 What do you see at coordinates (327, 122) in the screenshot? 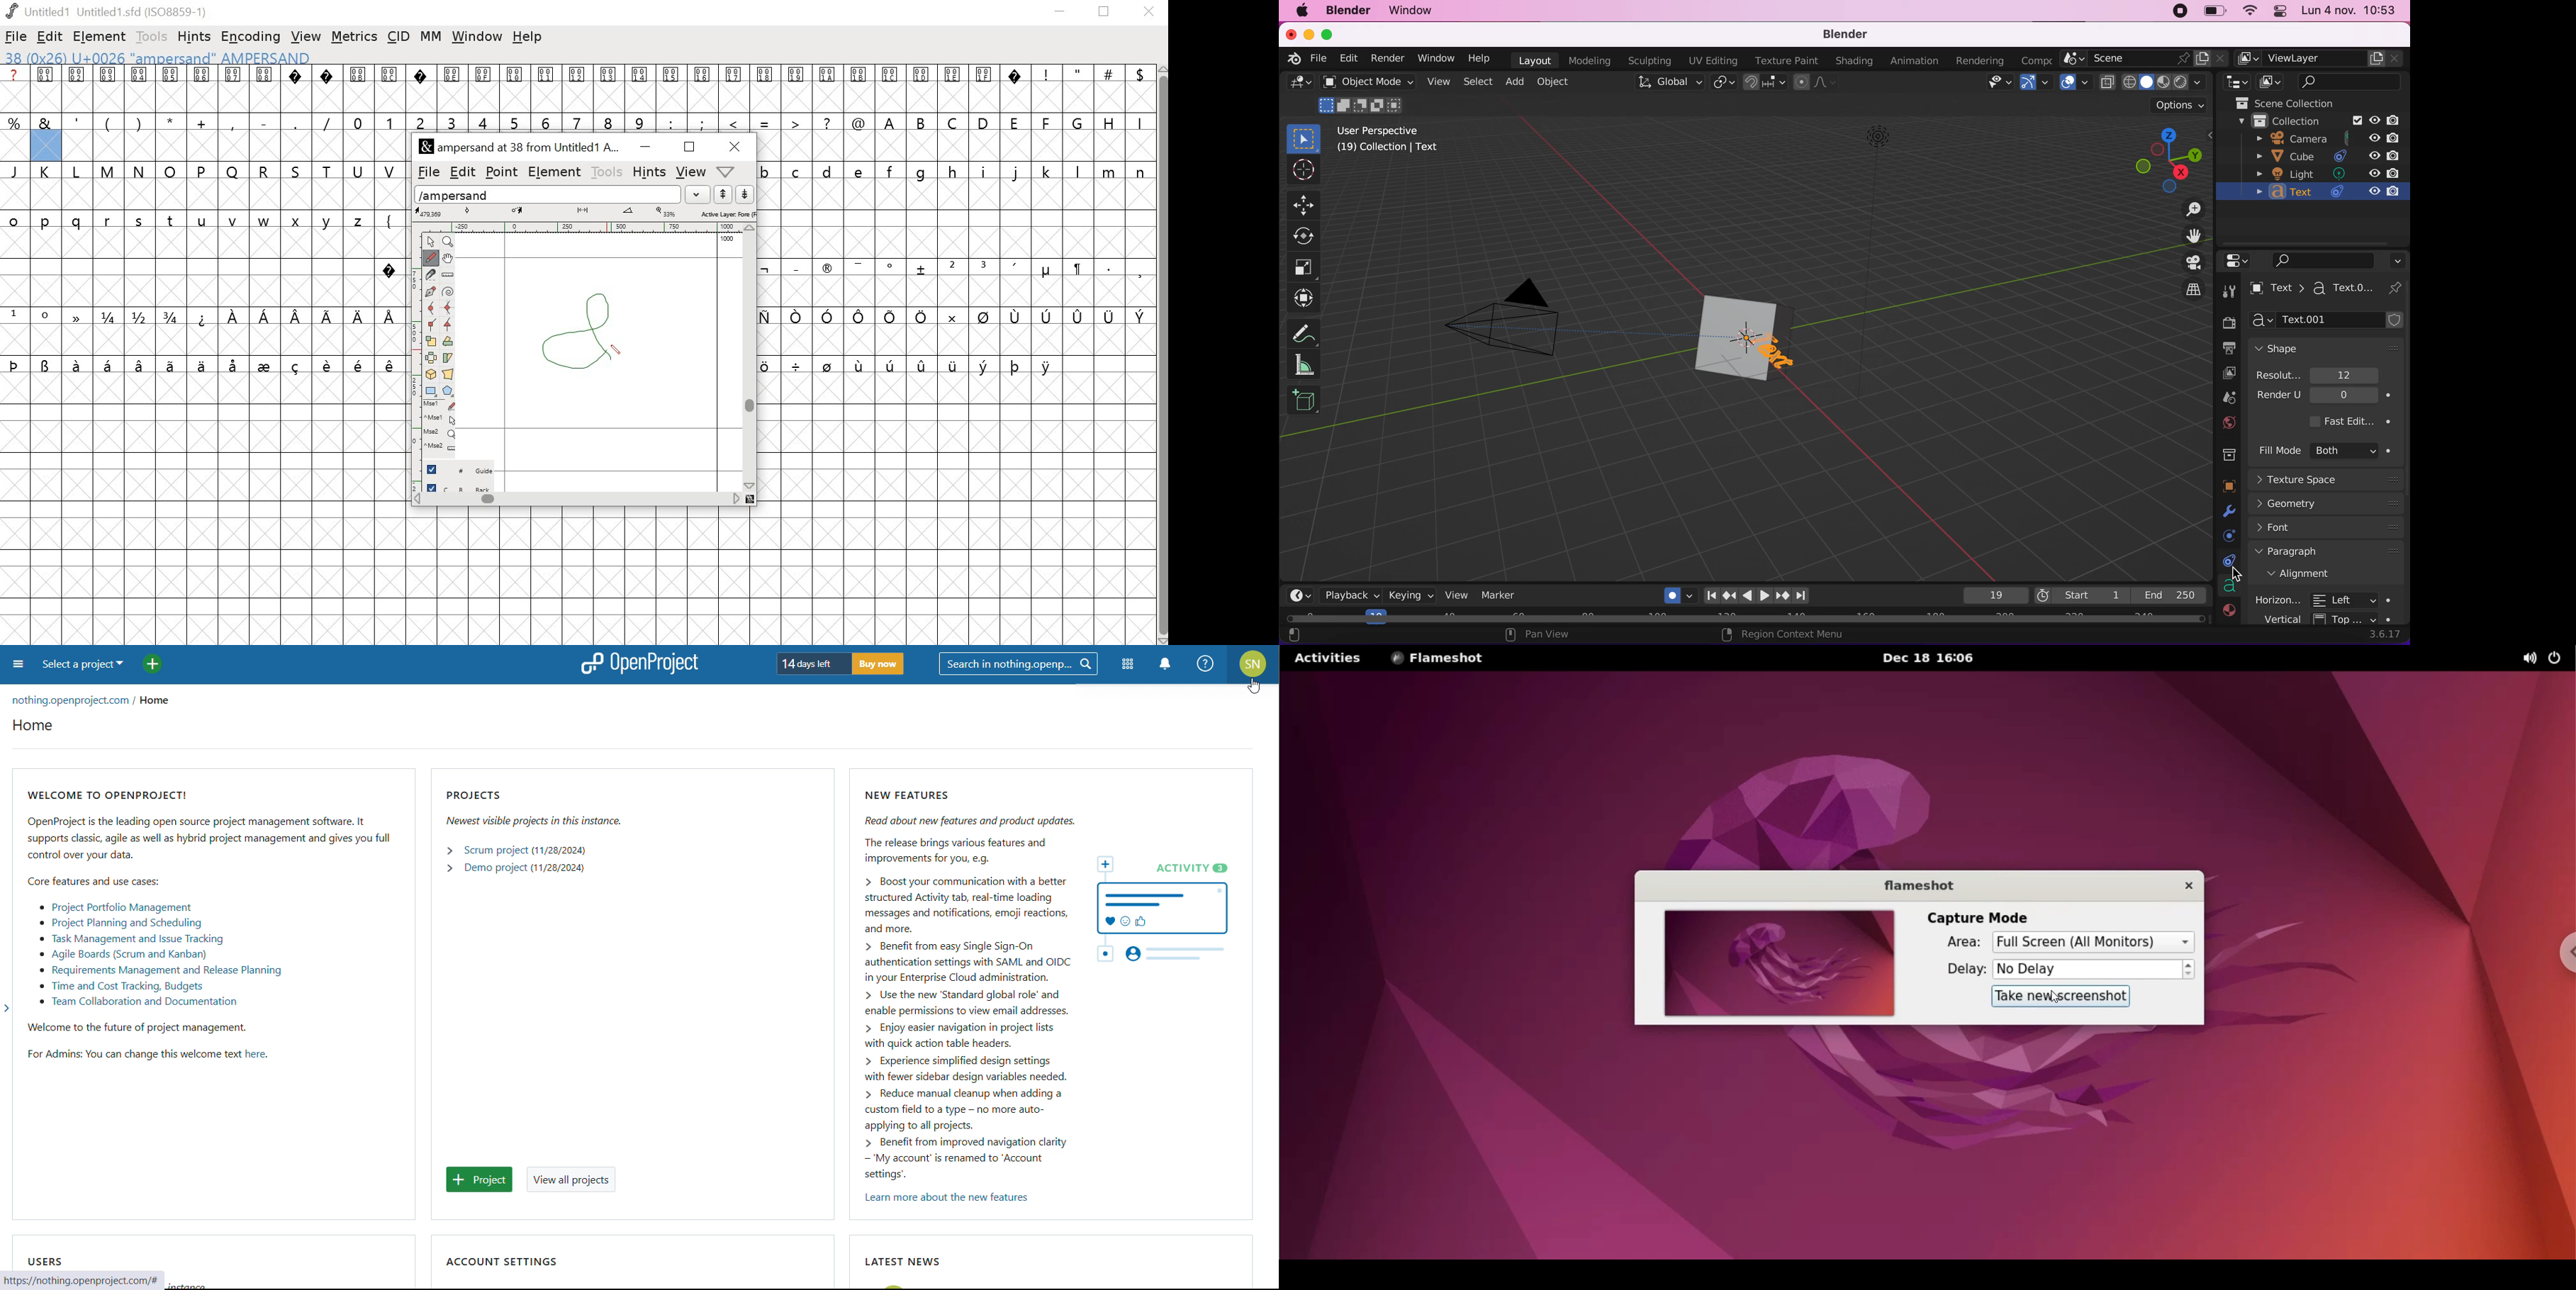
I see `/` at bounding box center [327, 122].